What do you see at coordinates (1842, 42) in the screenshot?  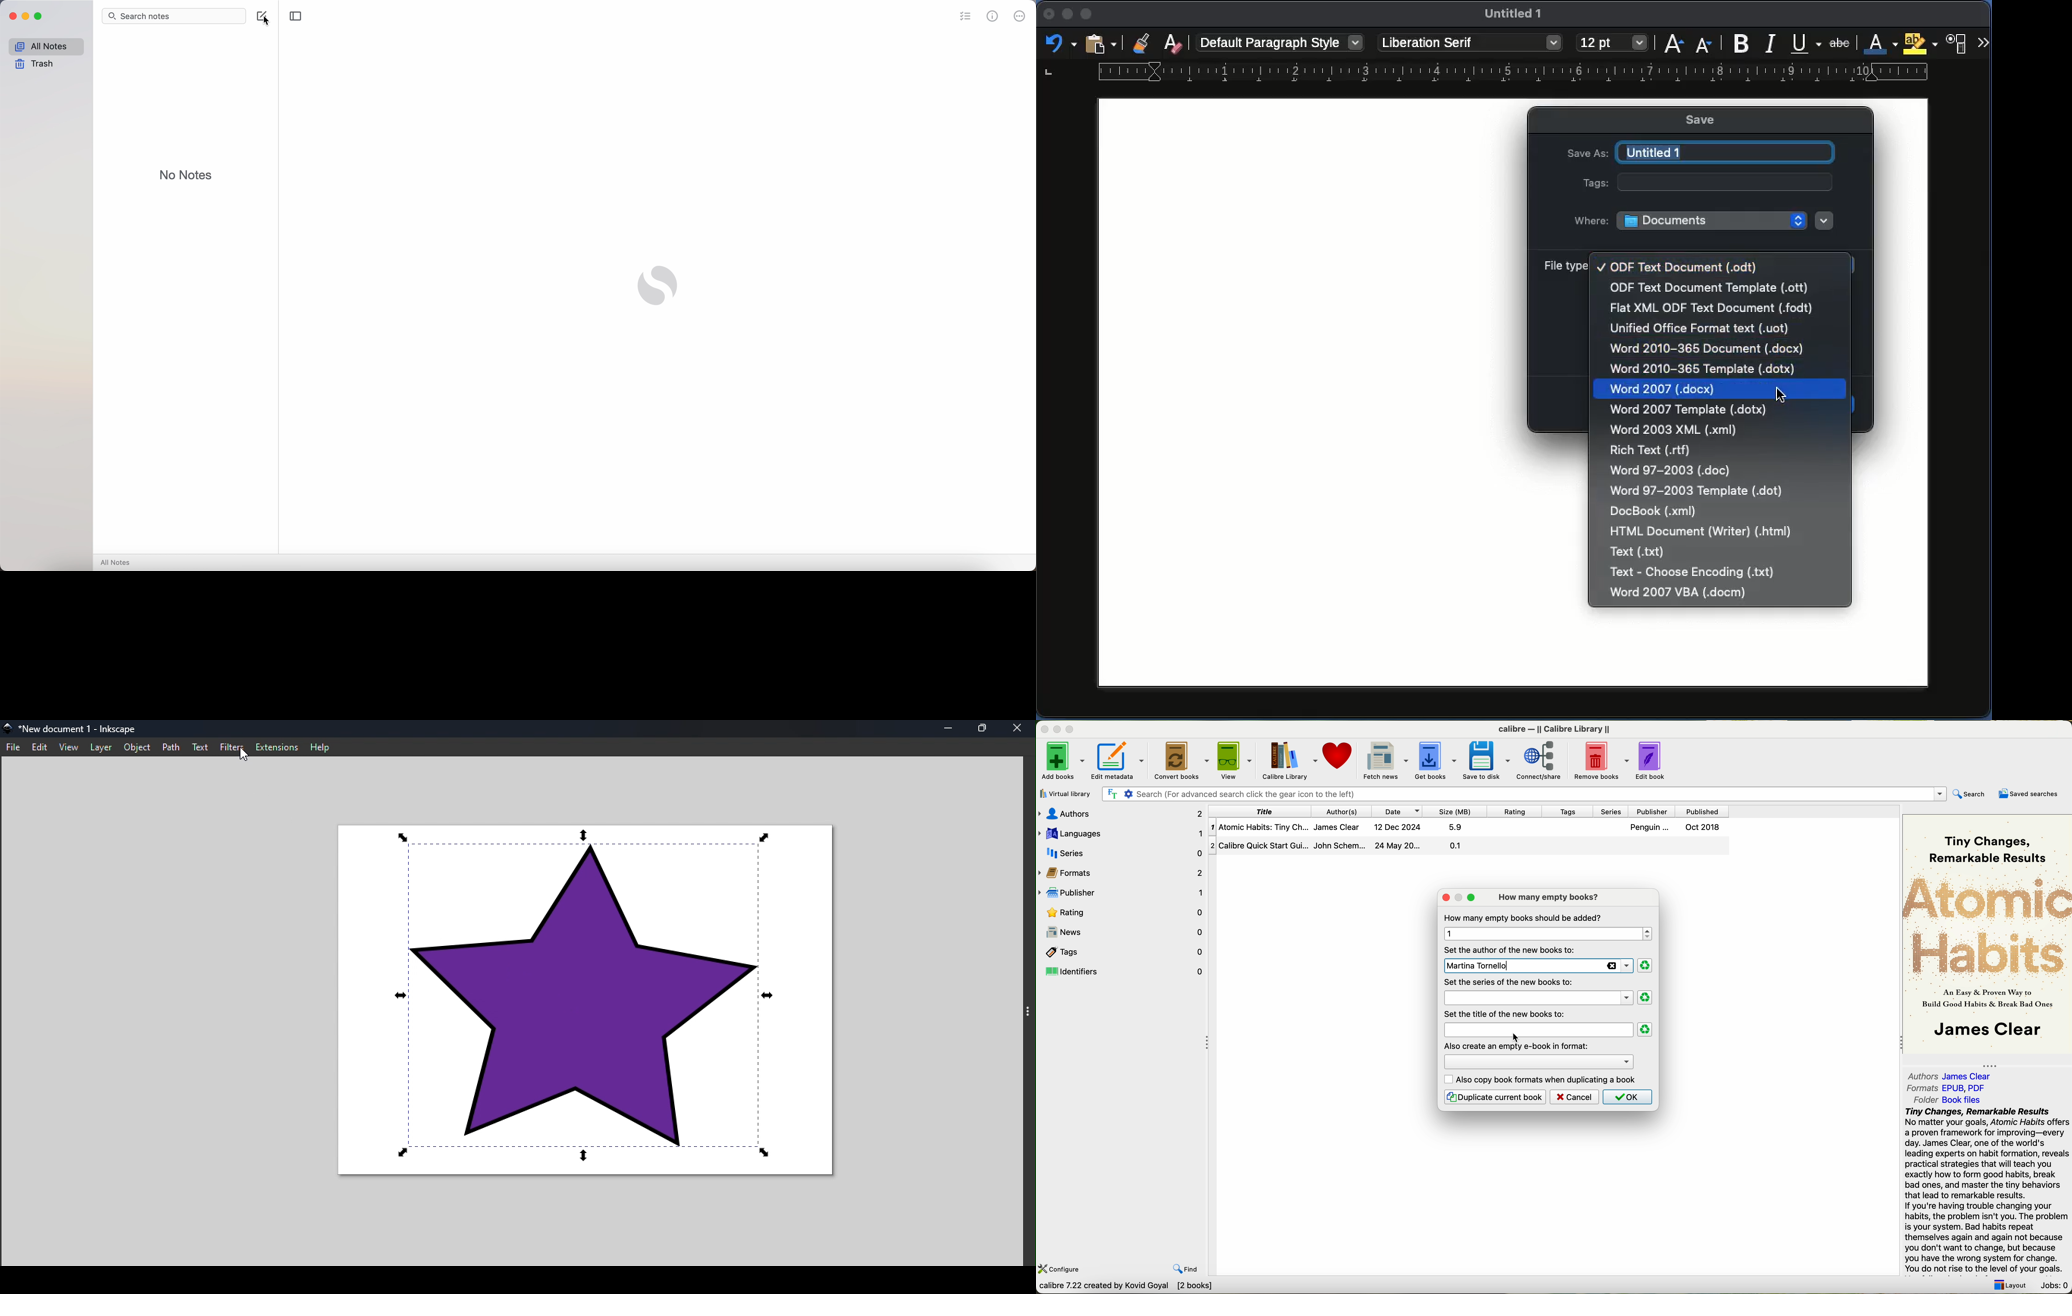 I see `Strikethrough` at bounding box center [1842, 42].